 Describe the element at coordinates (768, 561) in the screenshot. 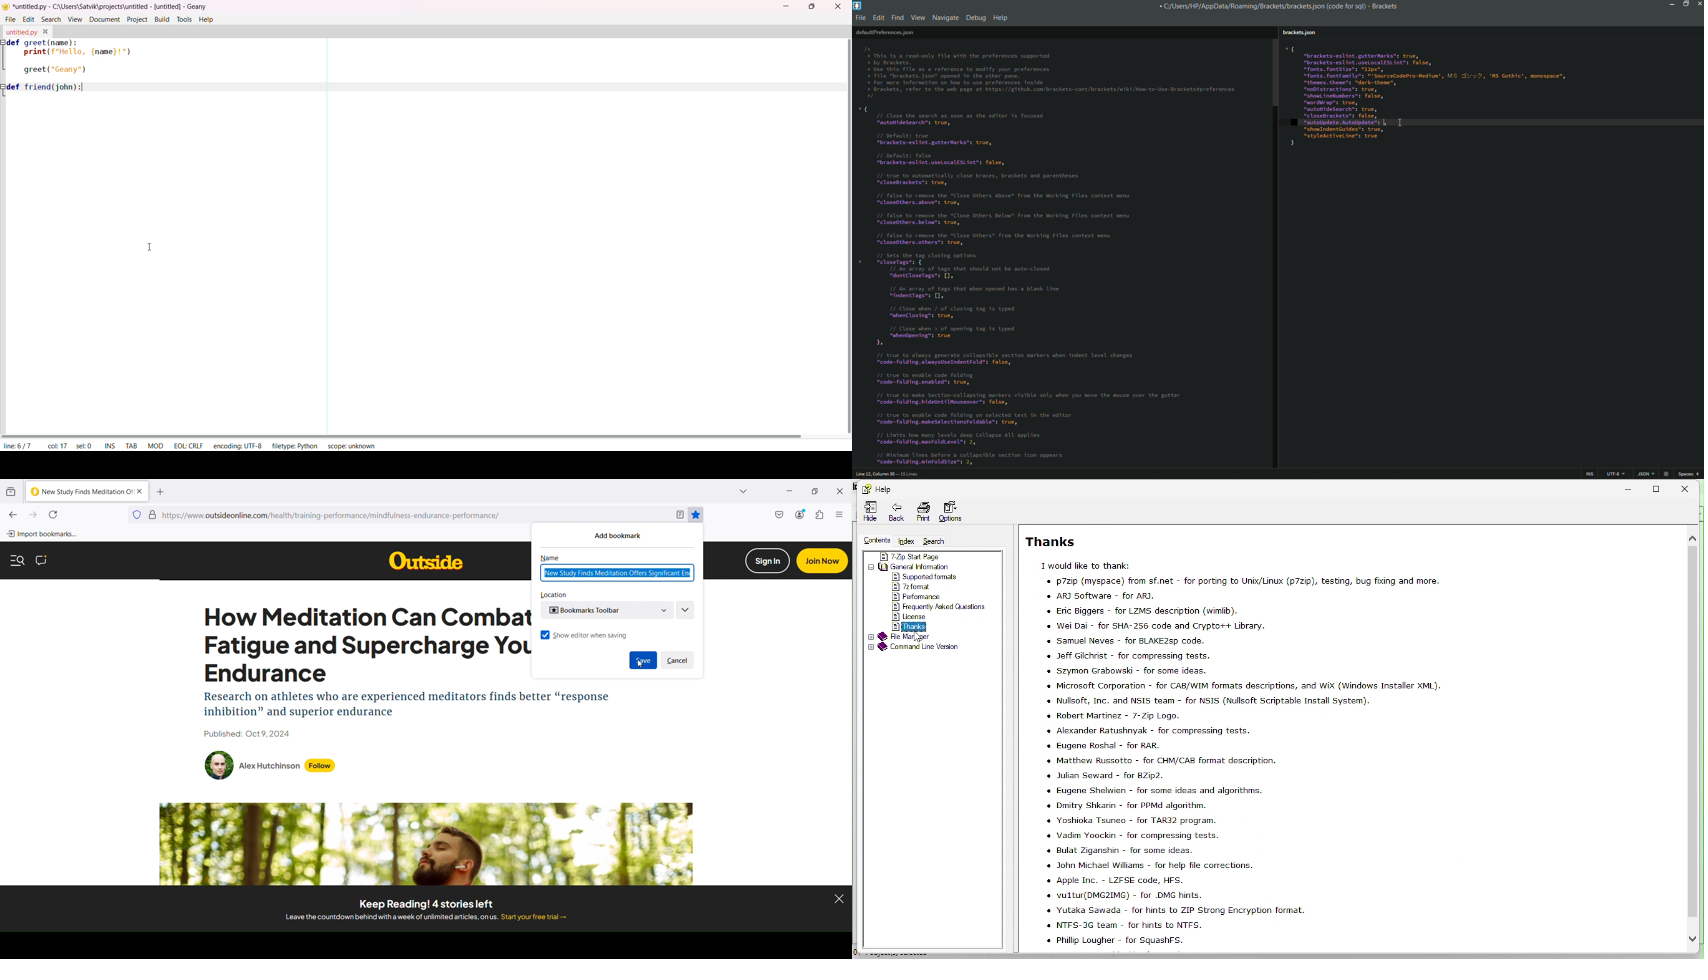

I see `Sign in button` at that location.